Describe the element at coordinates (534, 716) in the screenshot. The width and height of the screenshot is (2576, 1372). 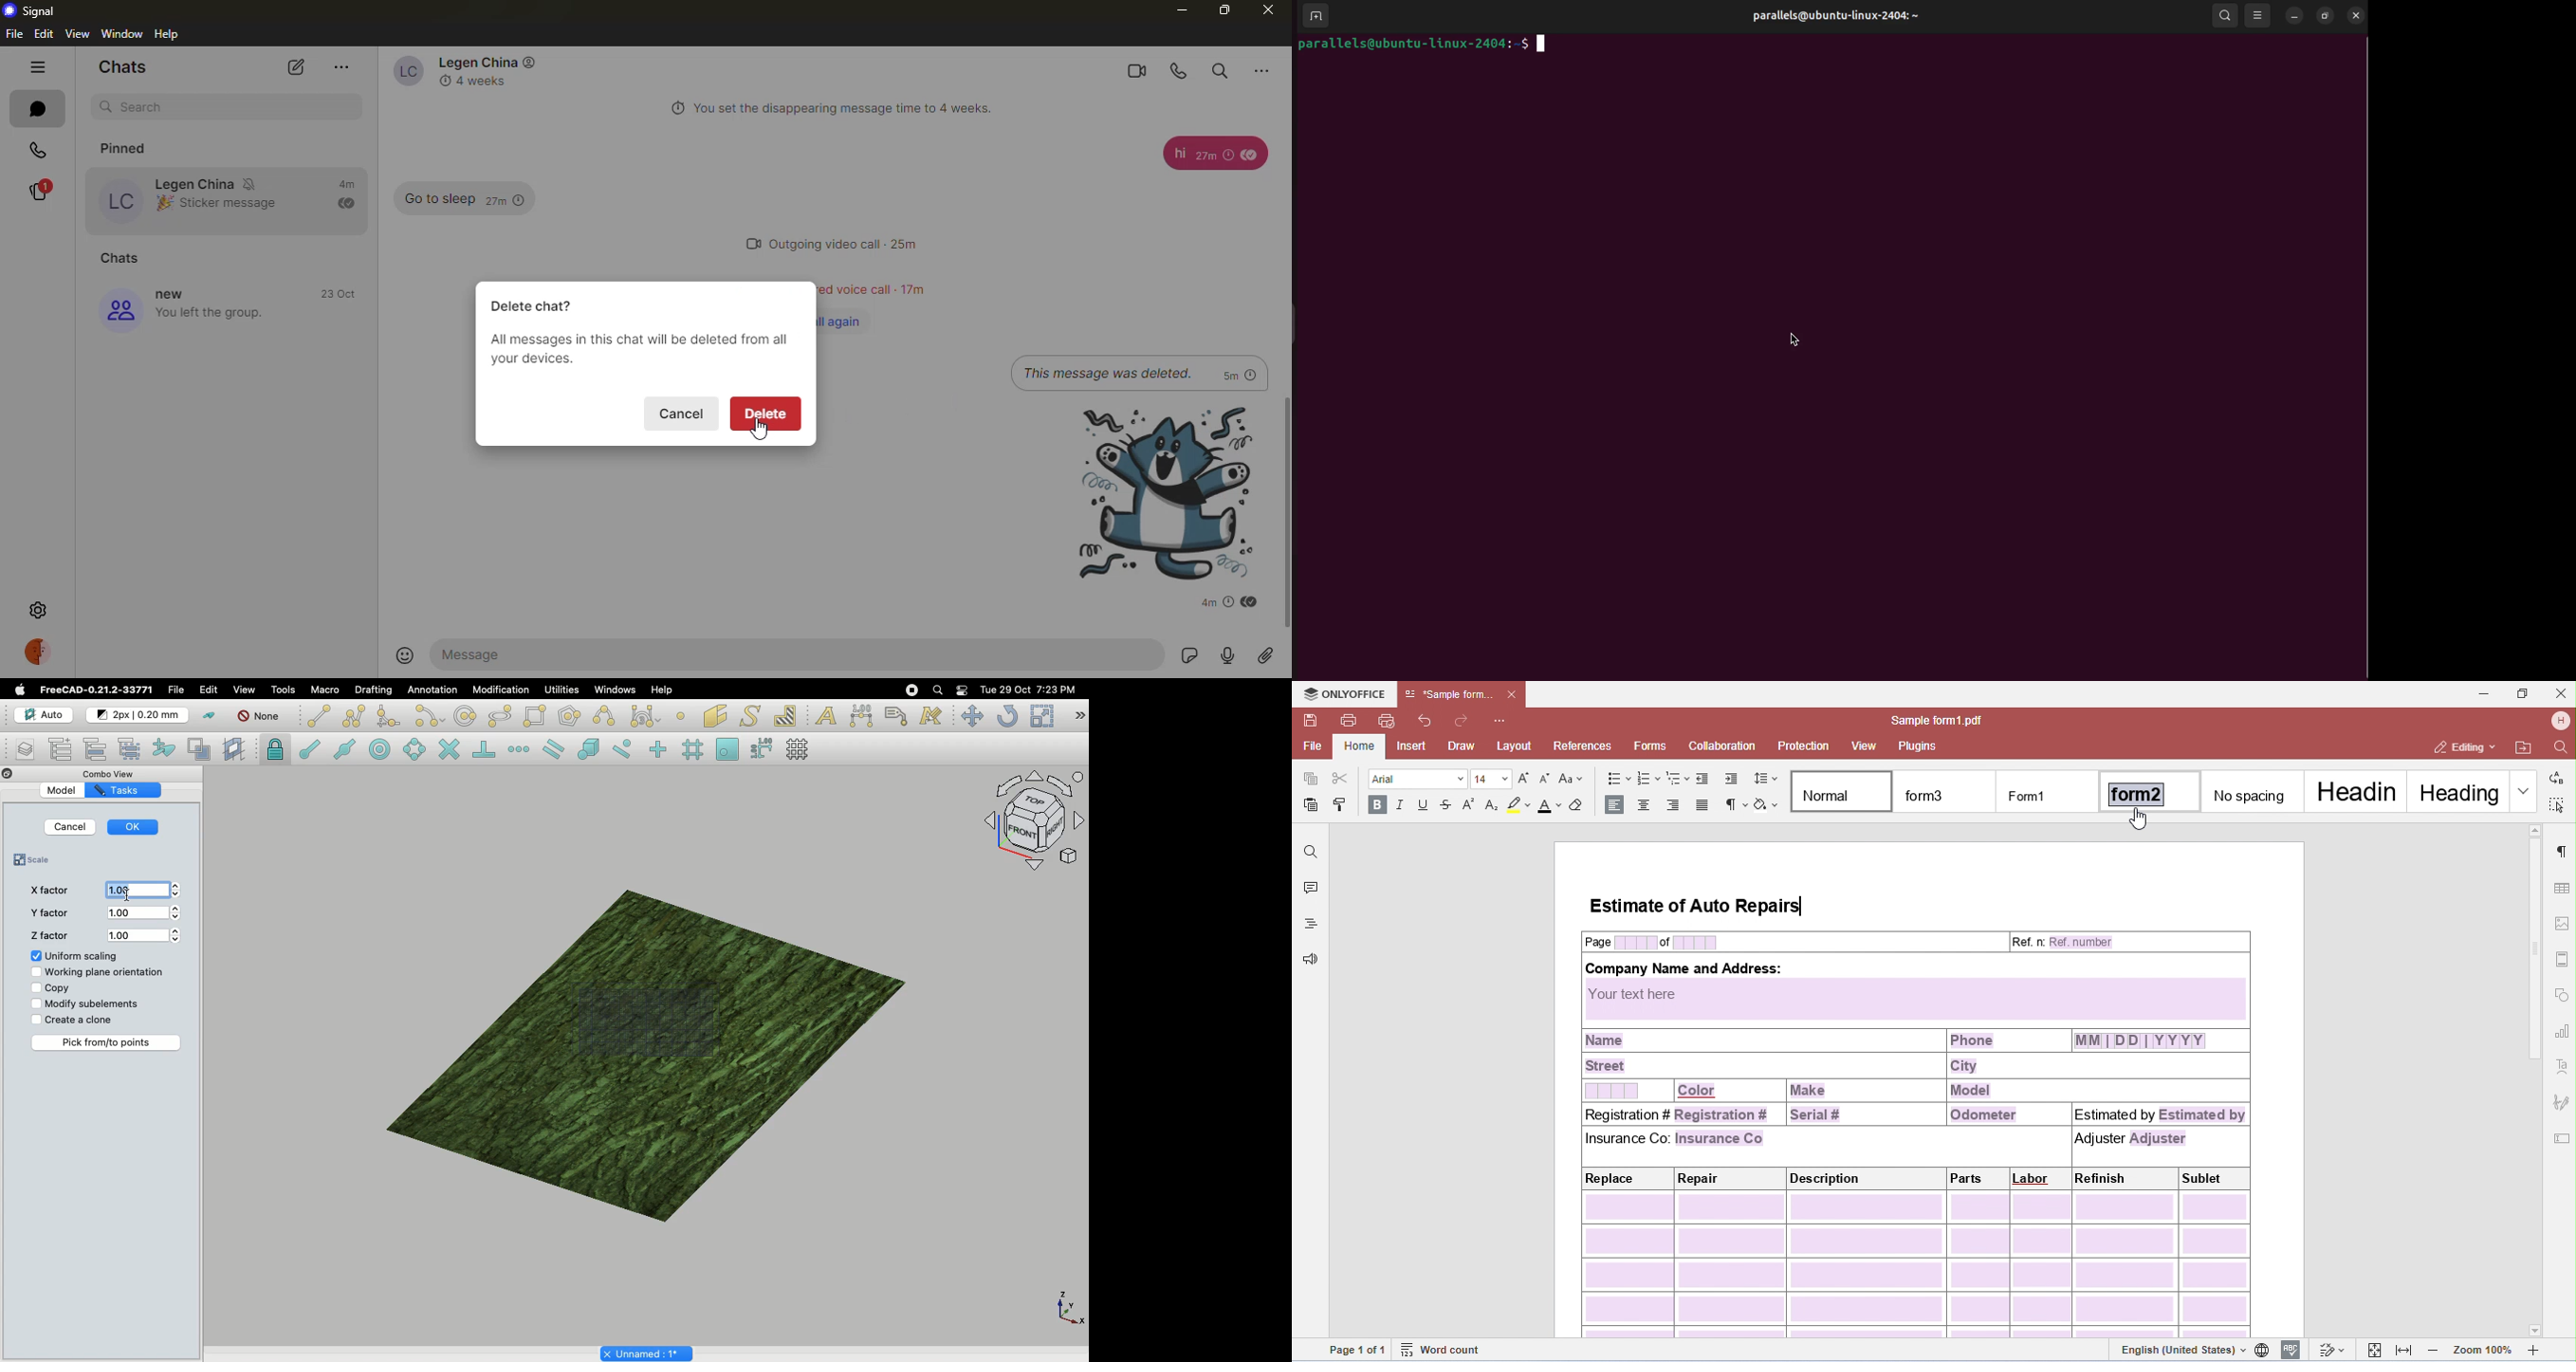
I see `Rectangle` at that location.